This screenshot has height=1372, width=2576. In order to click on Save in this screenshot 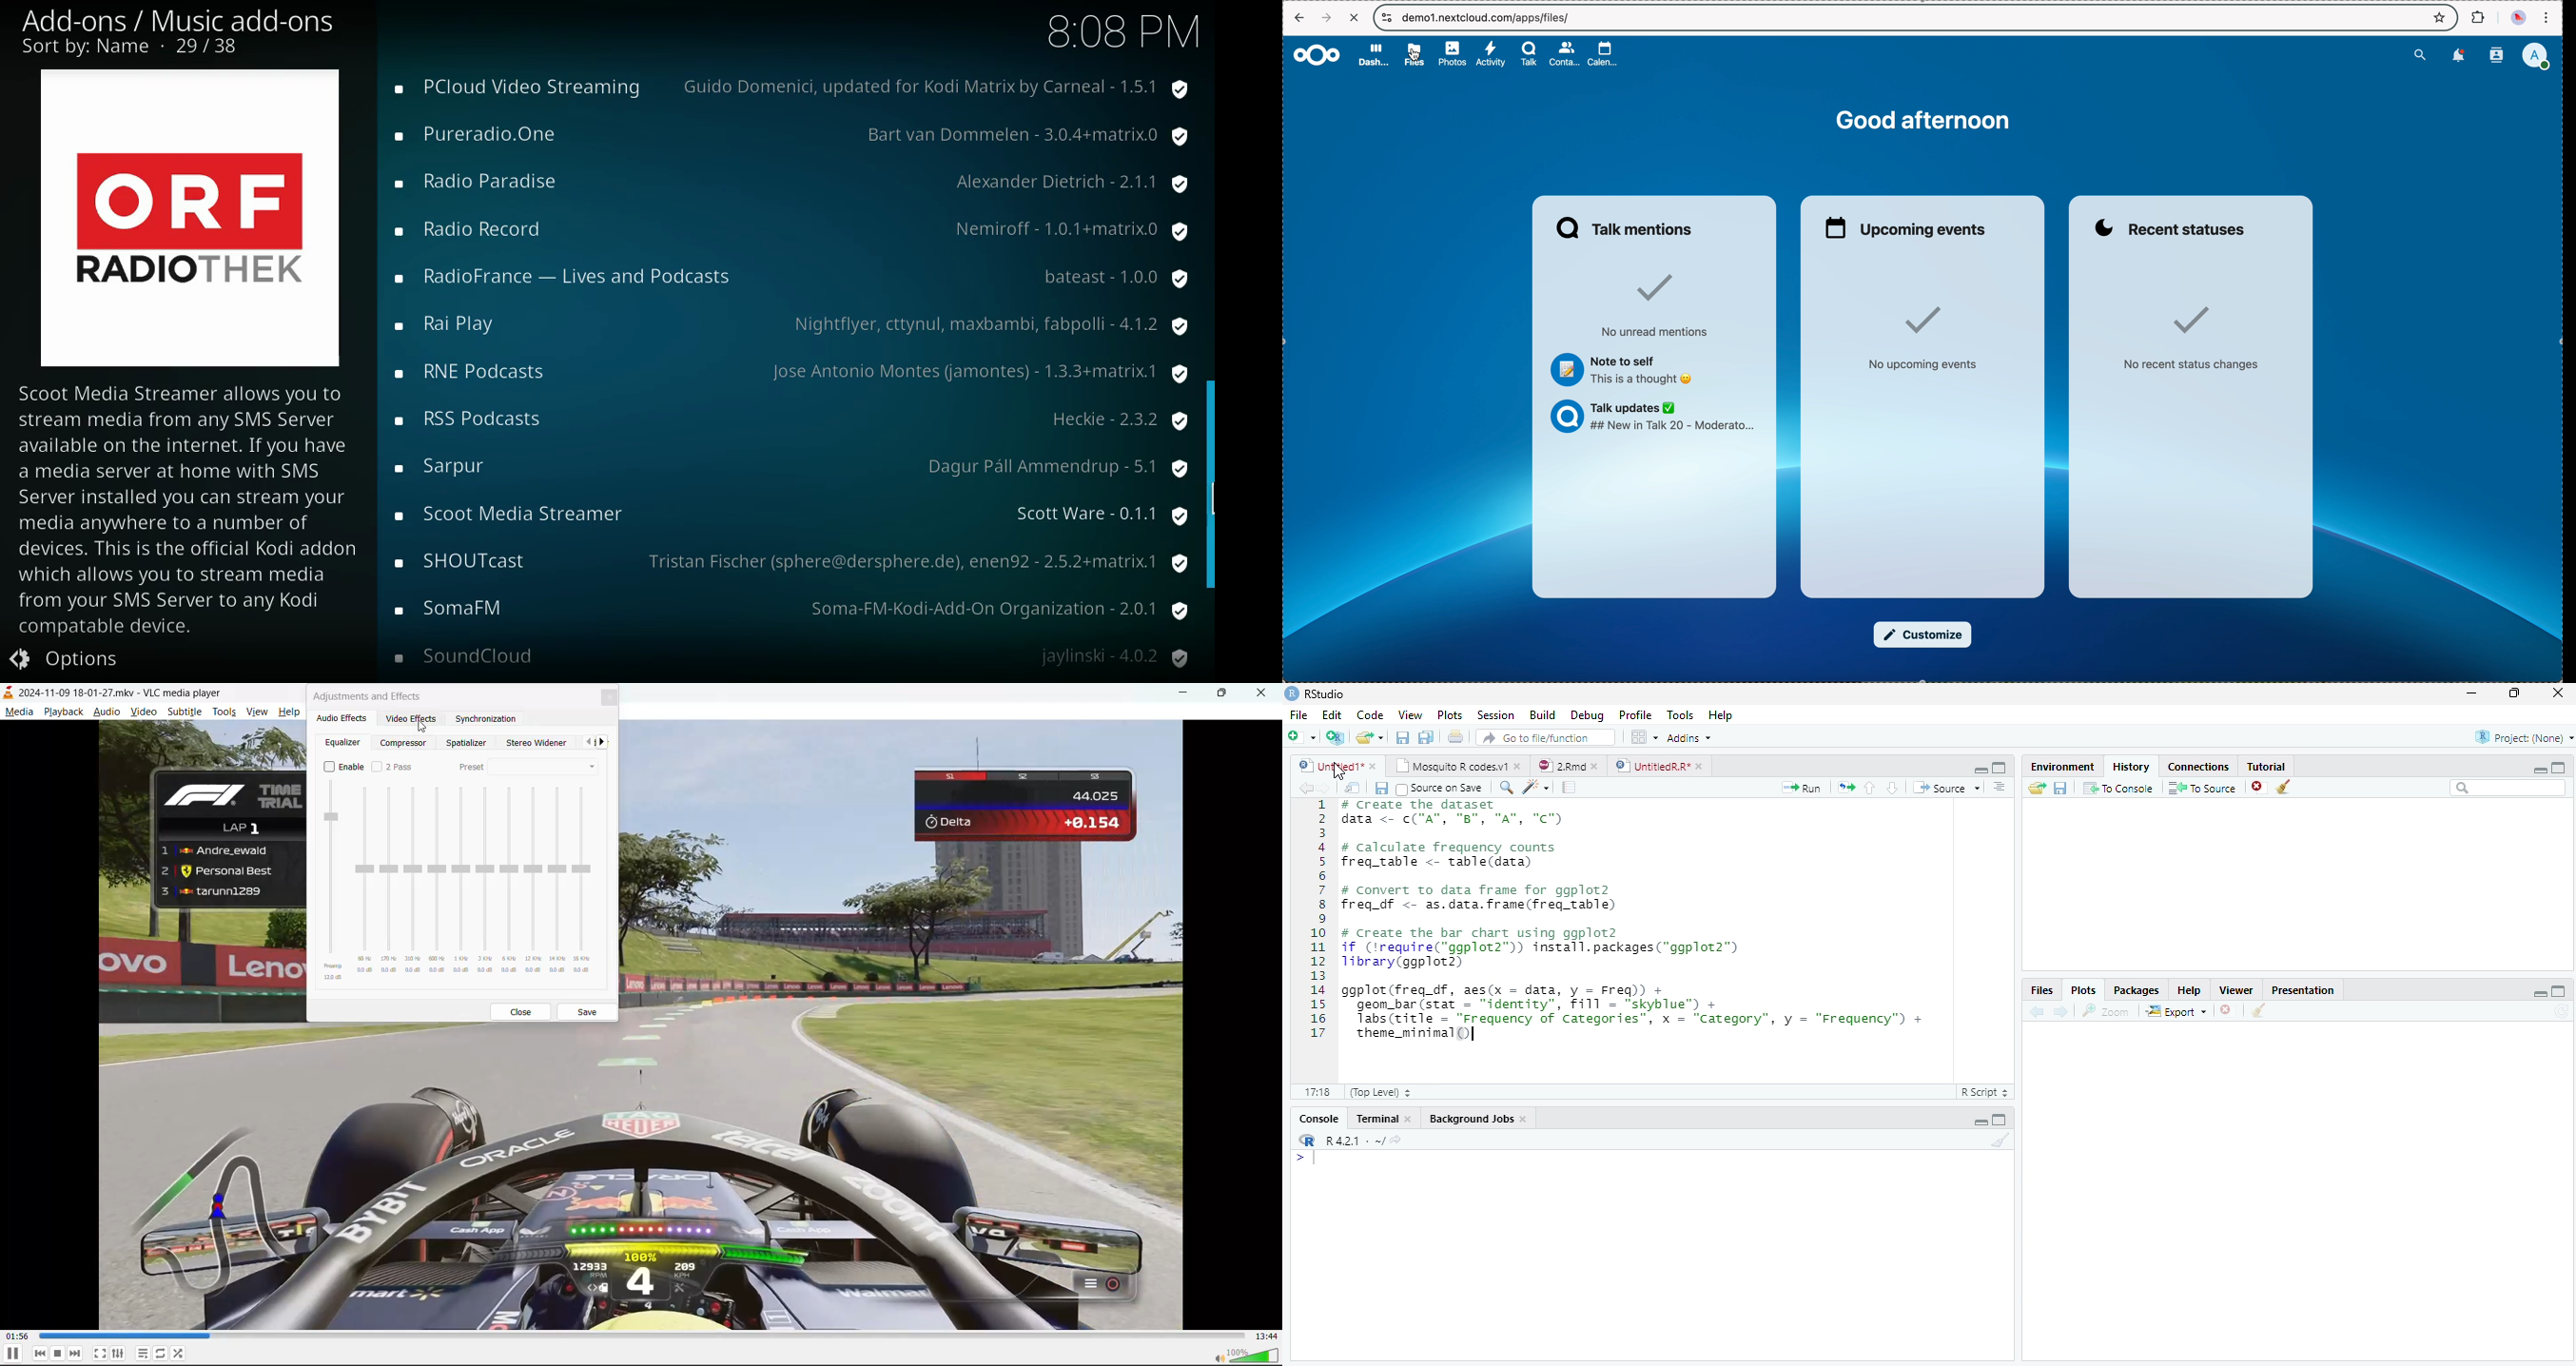, I will do `click(2059, 790)`.